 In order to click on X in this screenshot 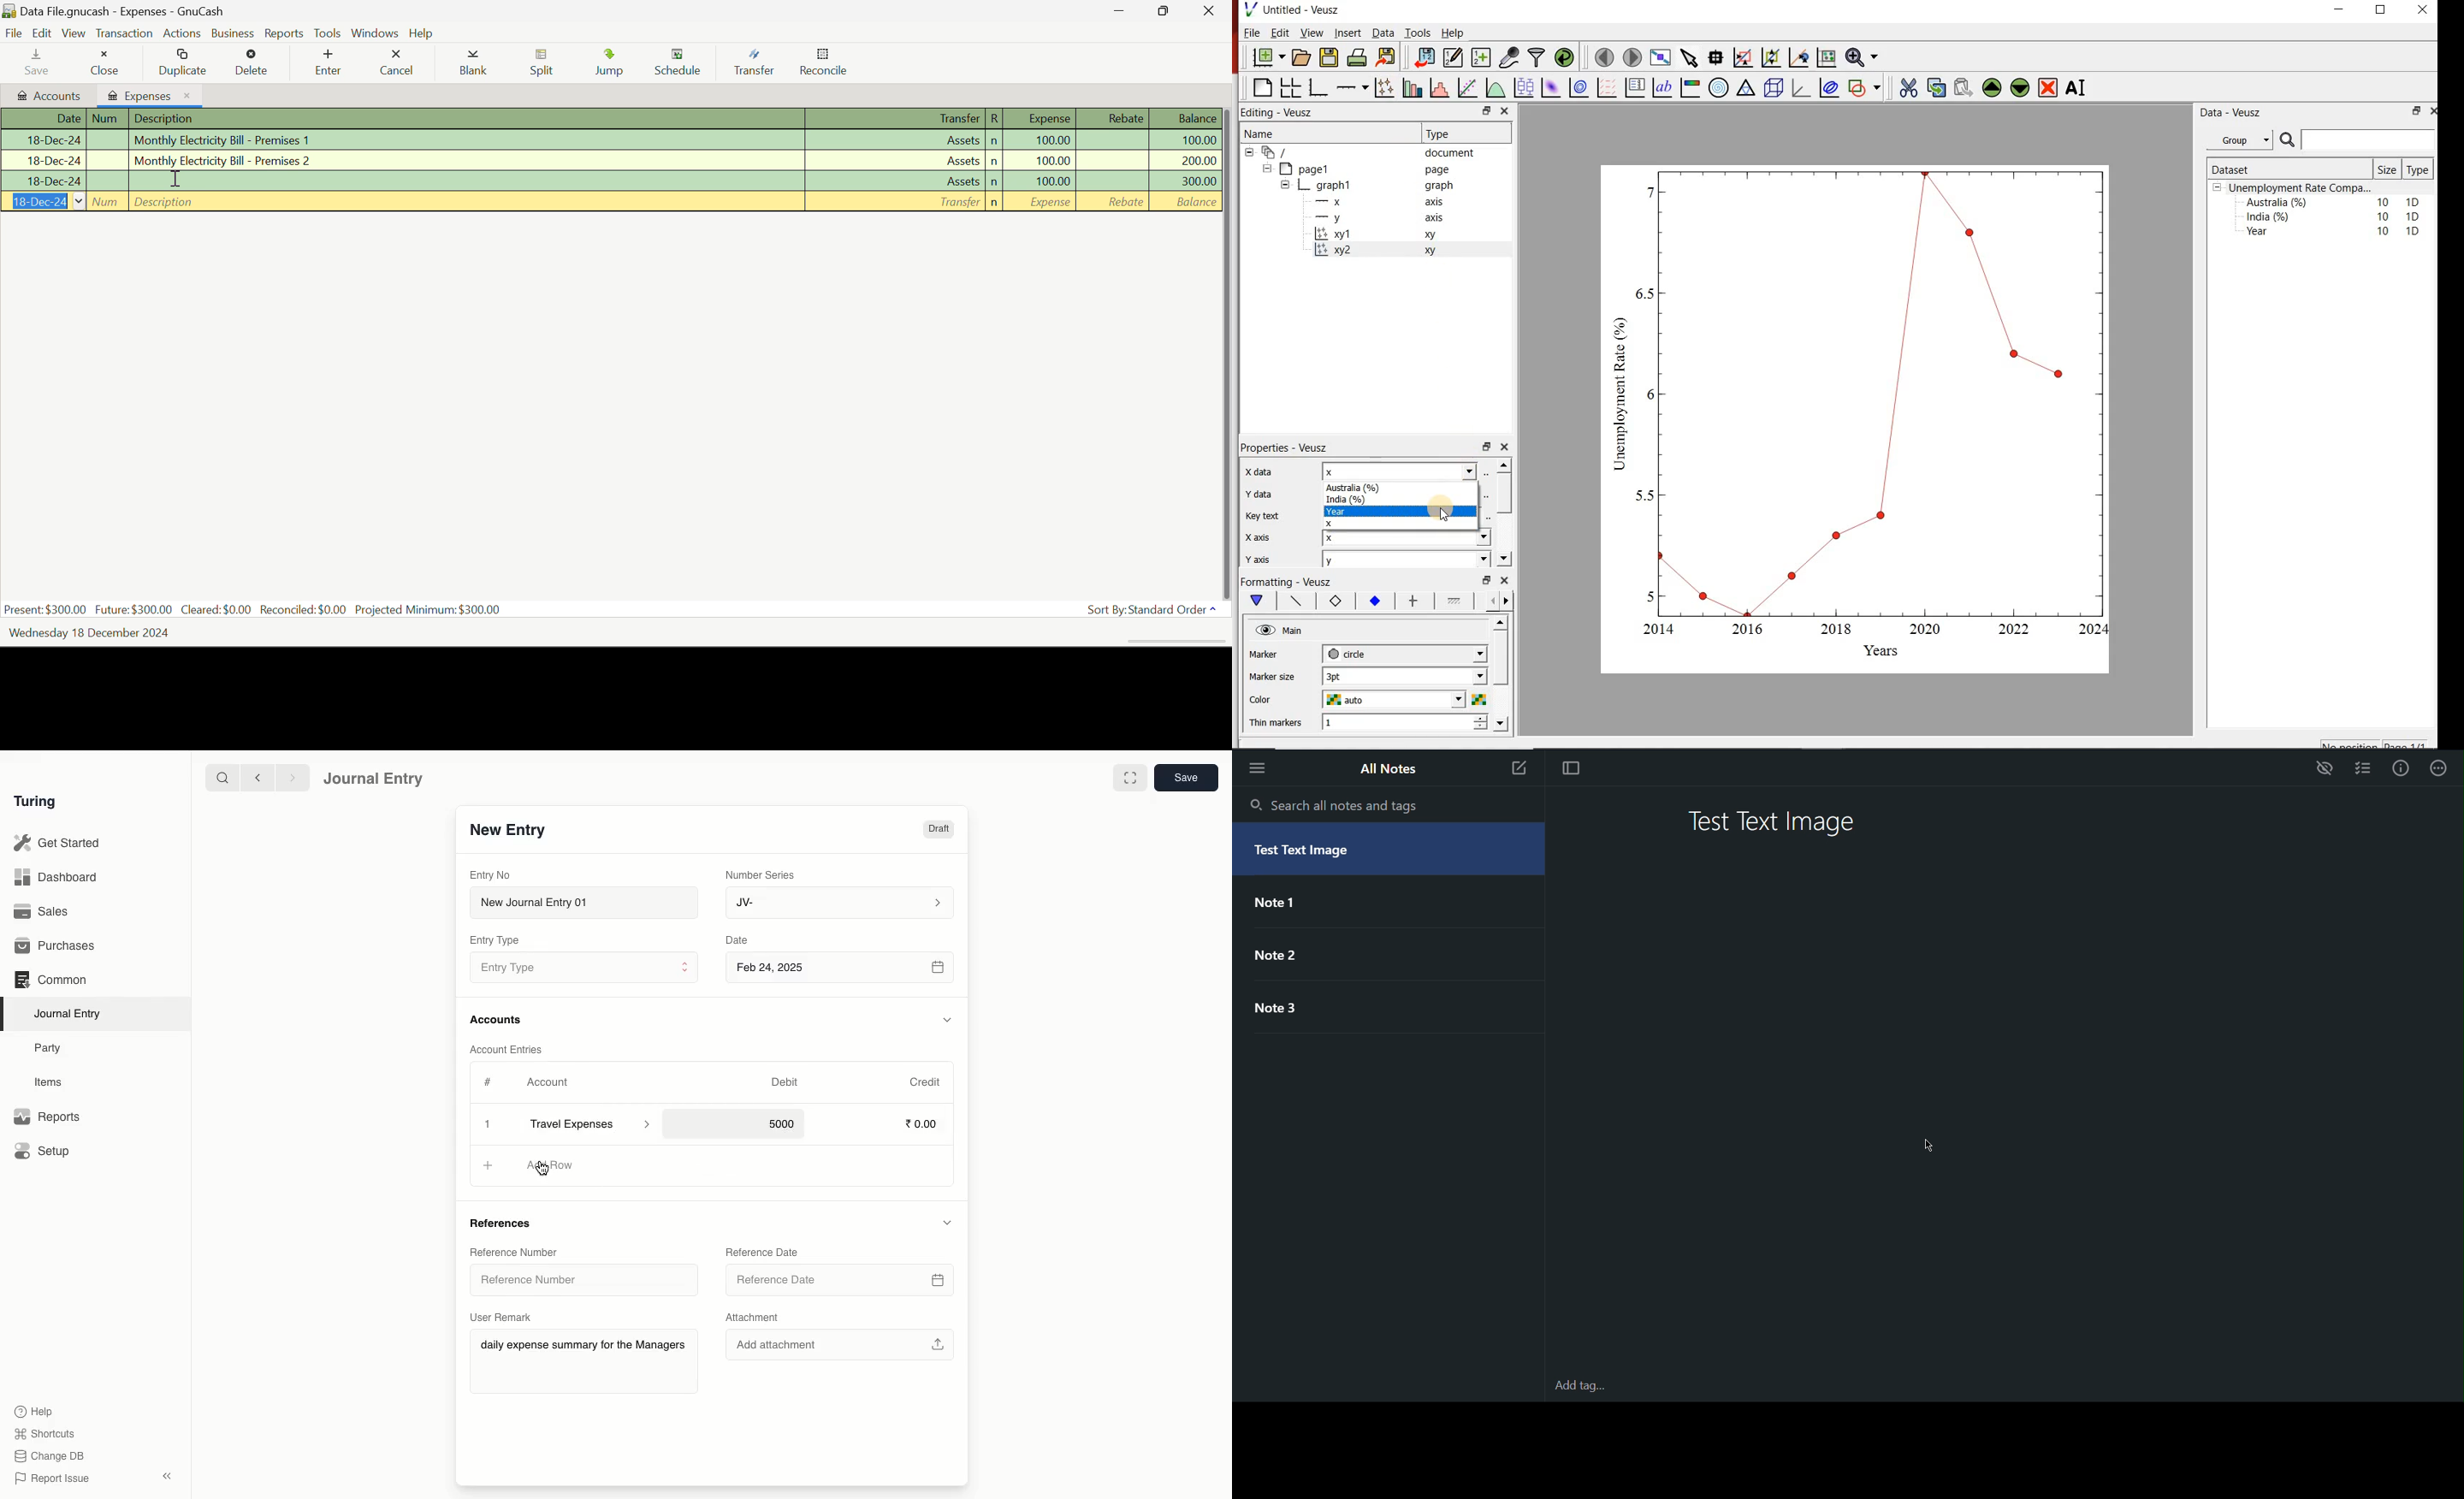, I will do `click(1403, 526)`.